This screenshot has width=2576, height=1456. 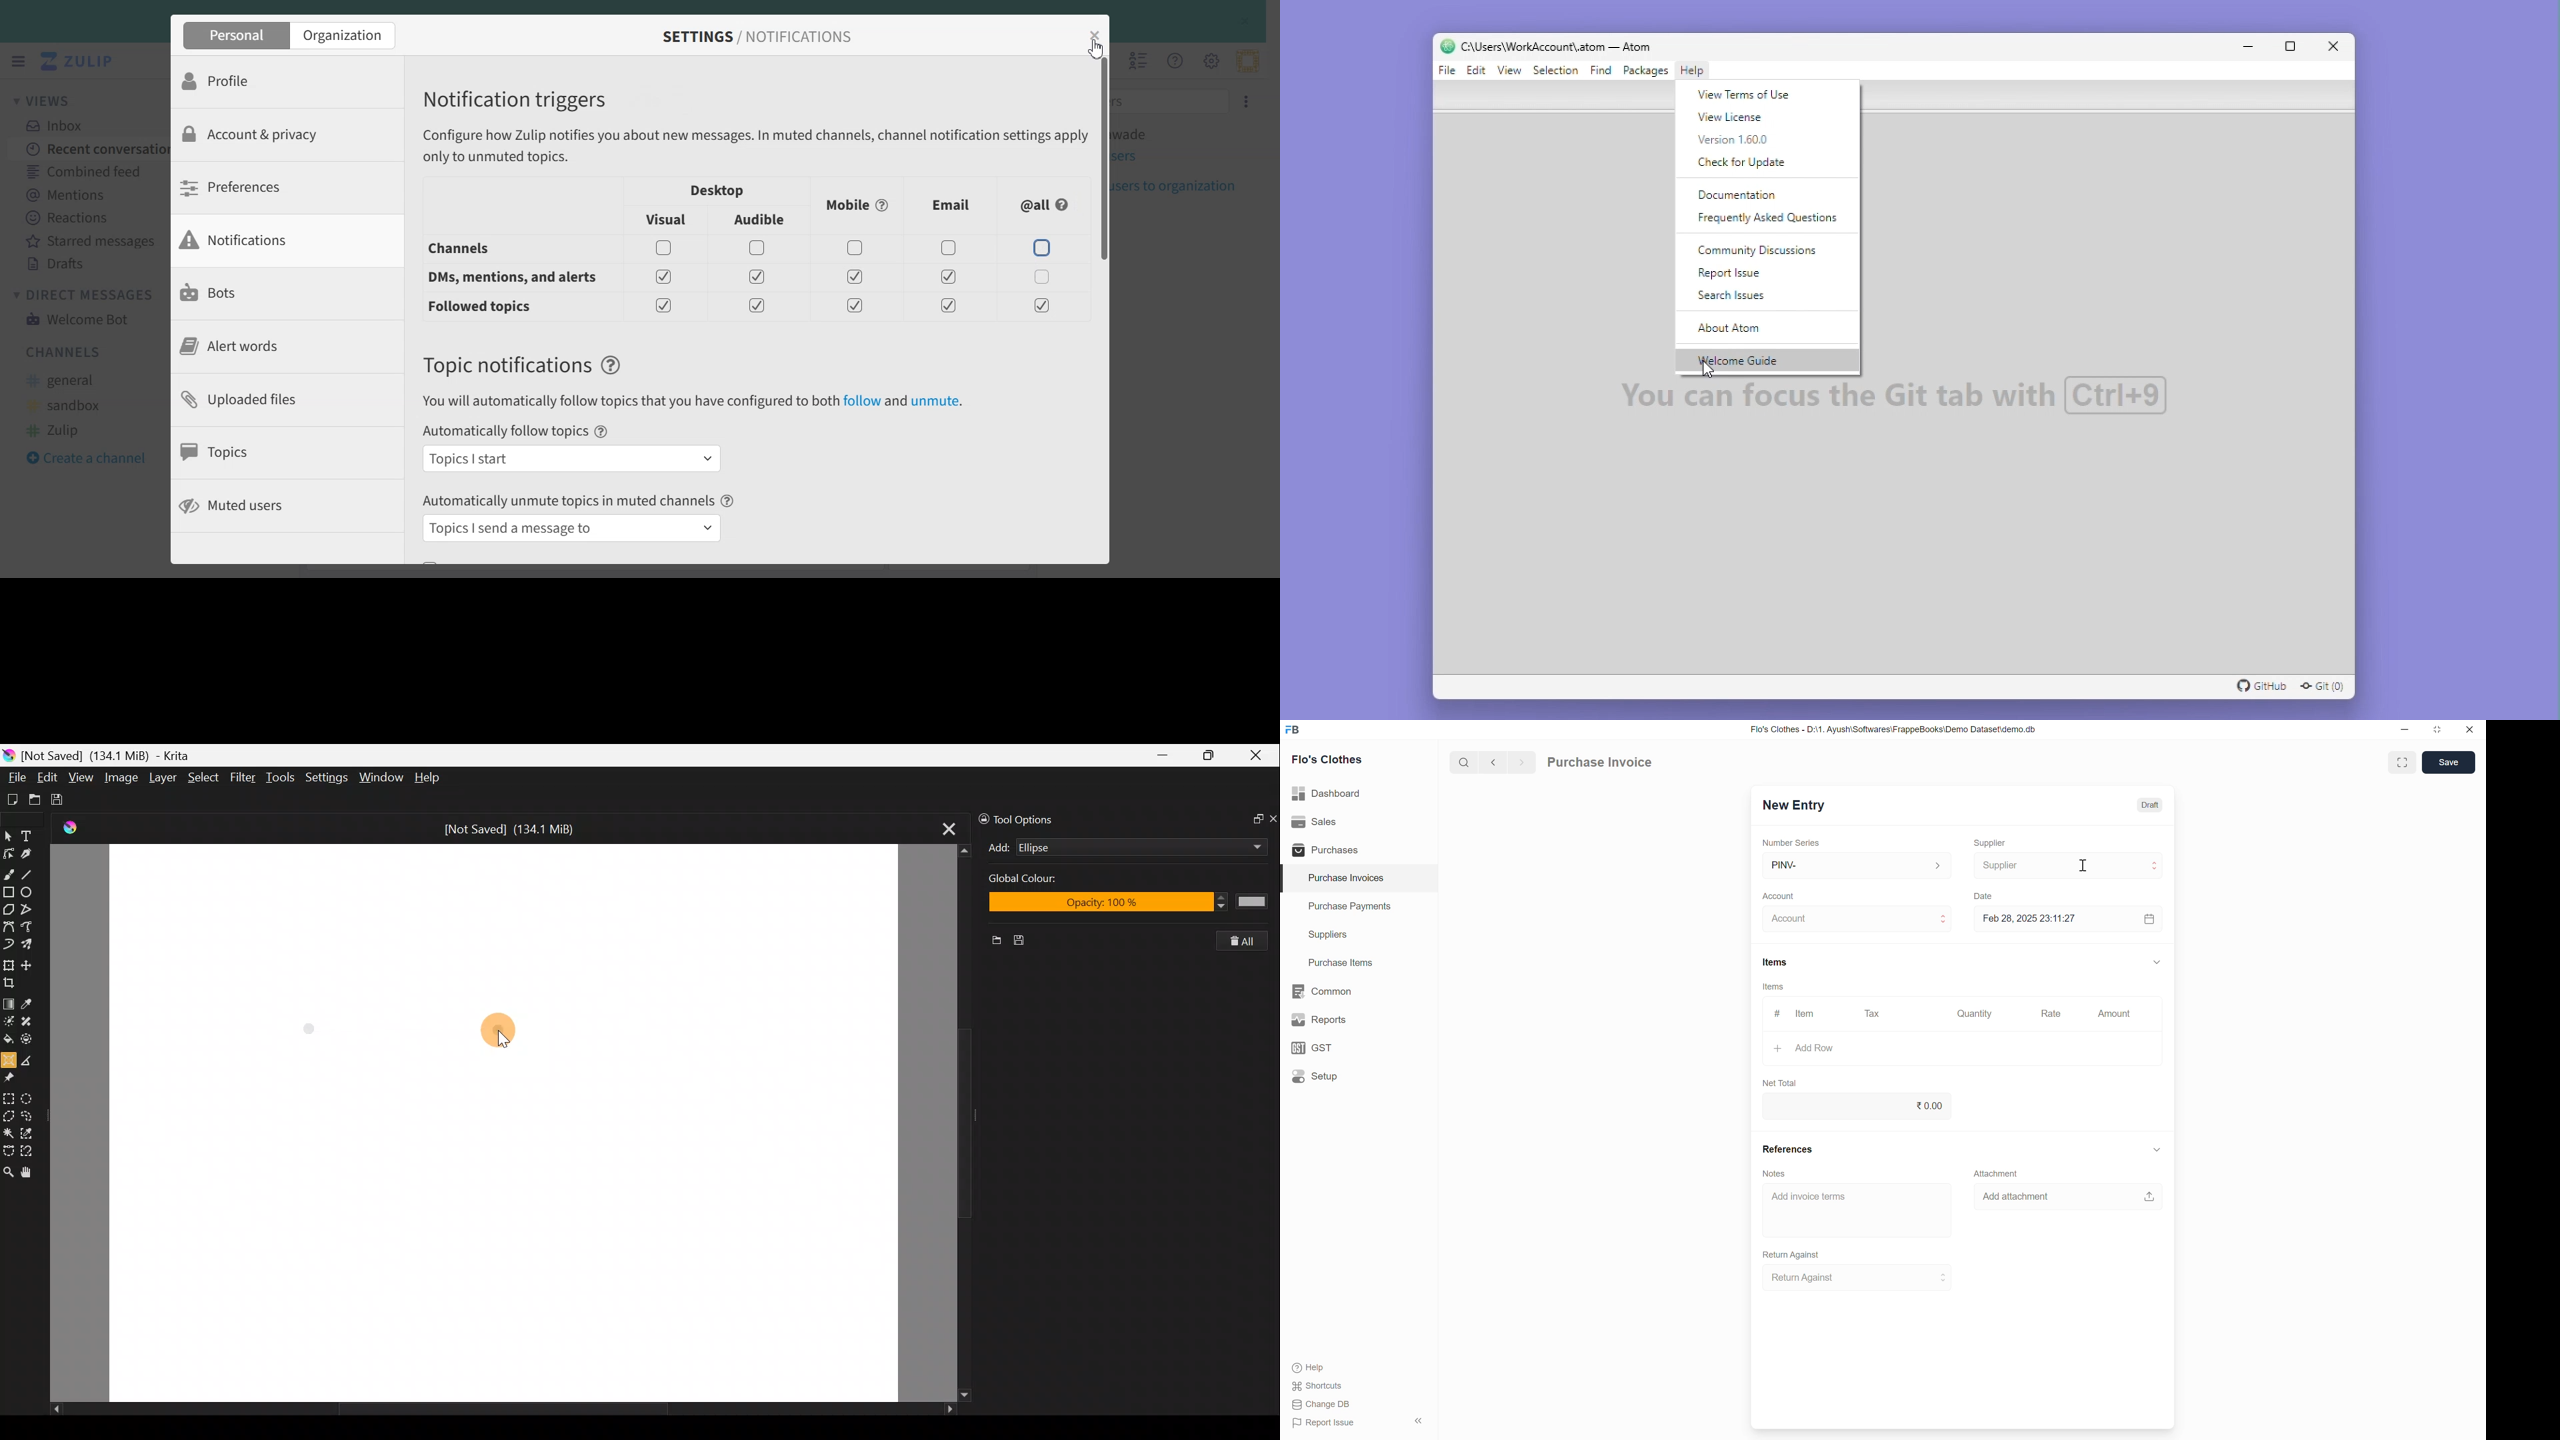 What do you see at coordinates (94, 457) in the screenshot?
I see `Create a channel` at bounding box center [94, 457].